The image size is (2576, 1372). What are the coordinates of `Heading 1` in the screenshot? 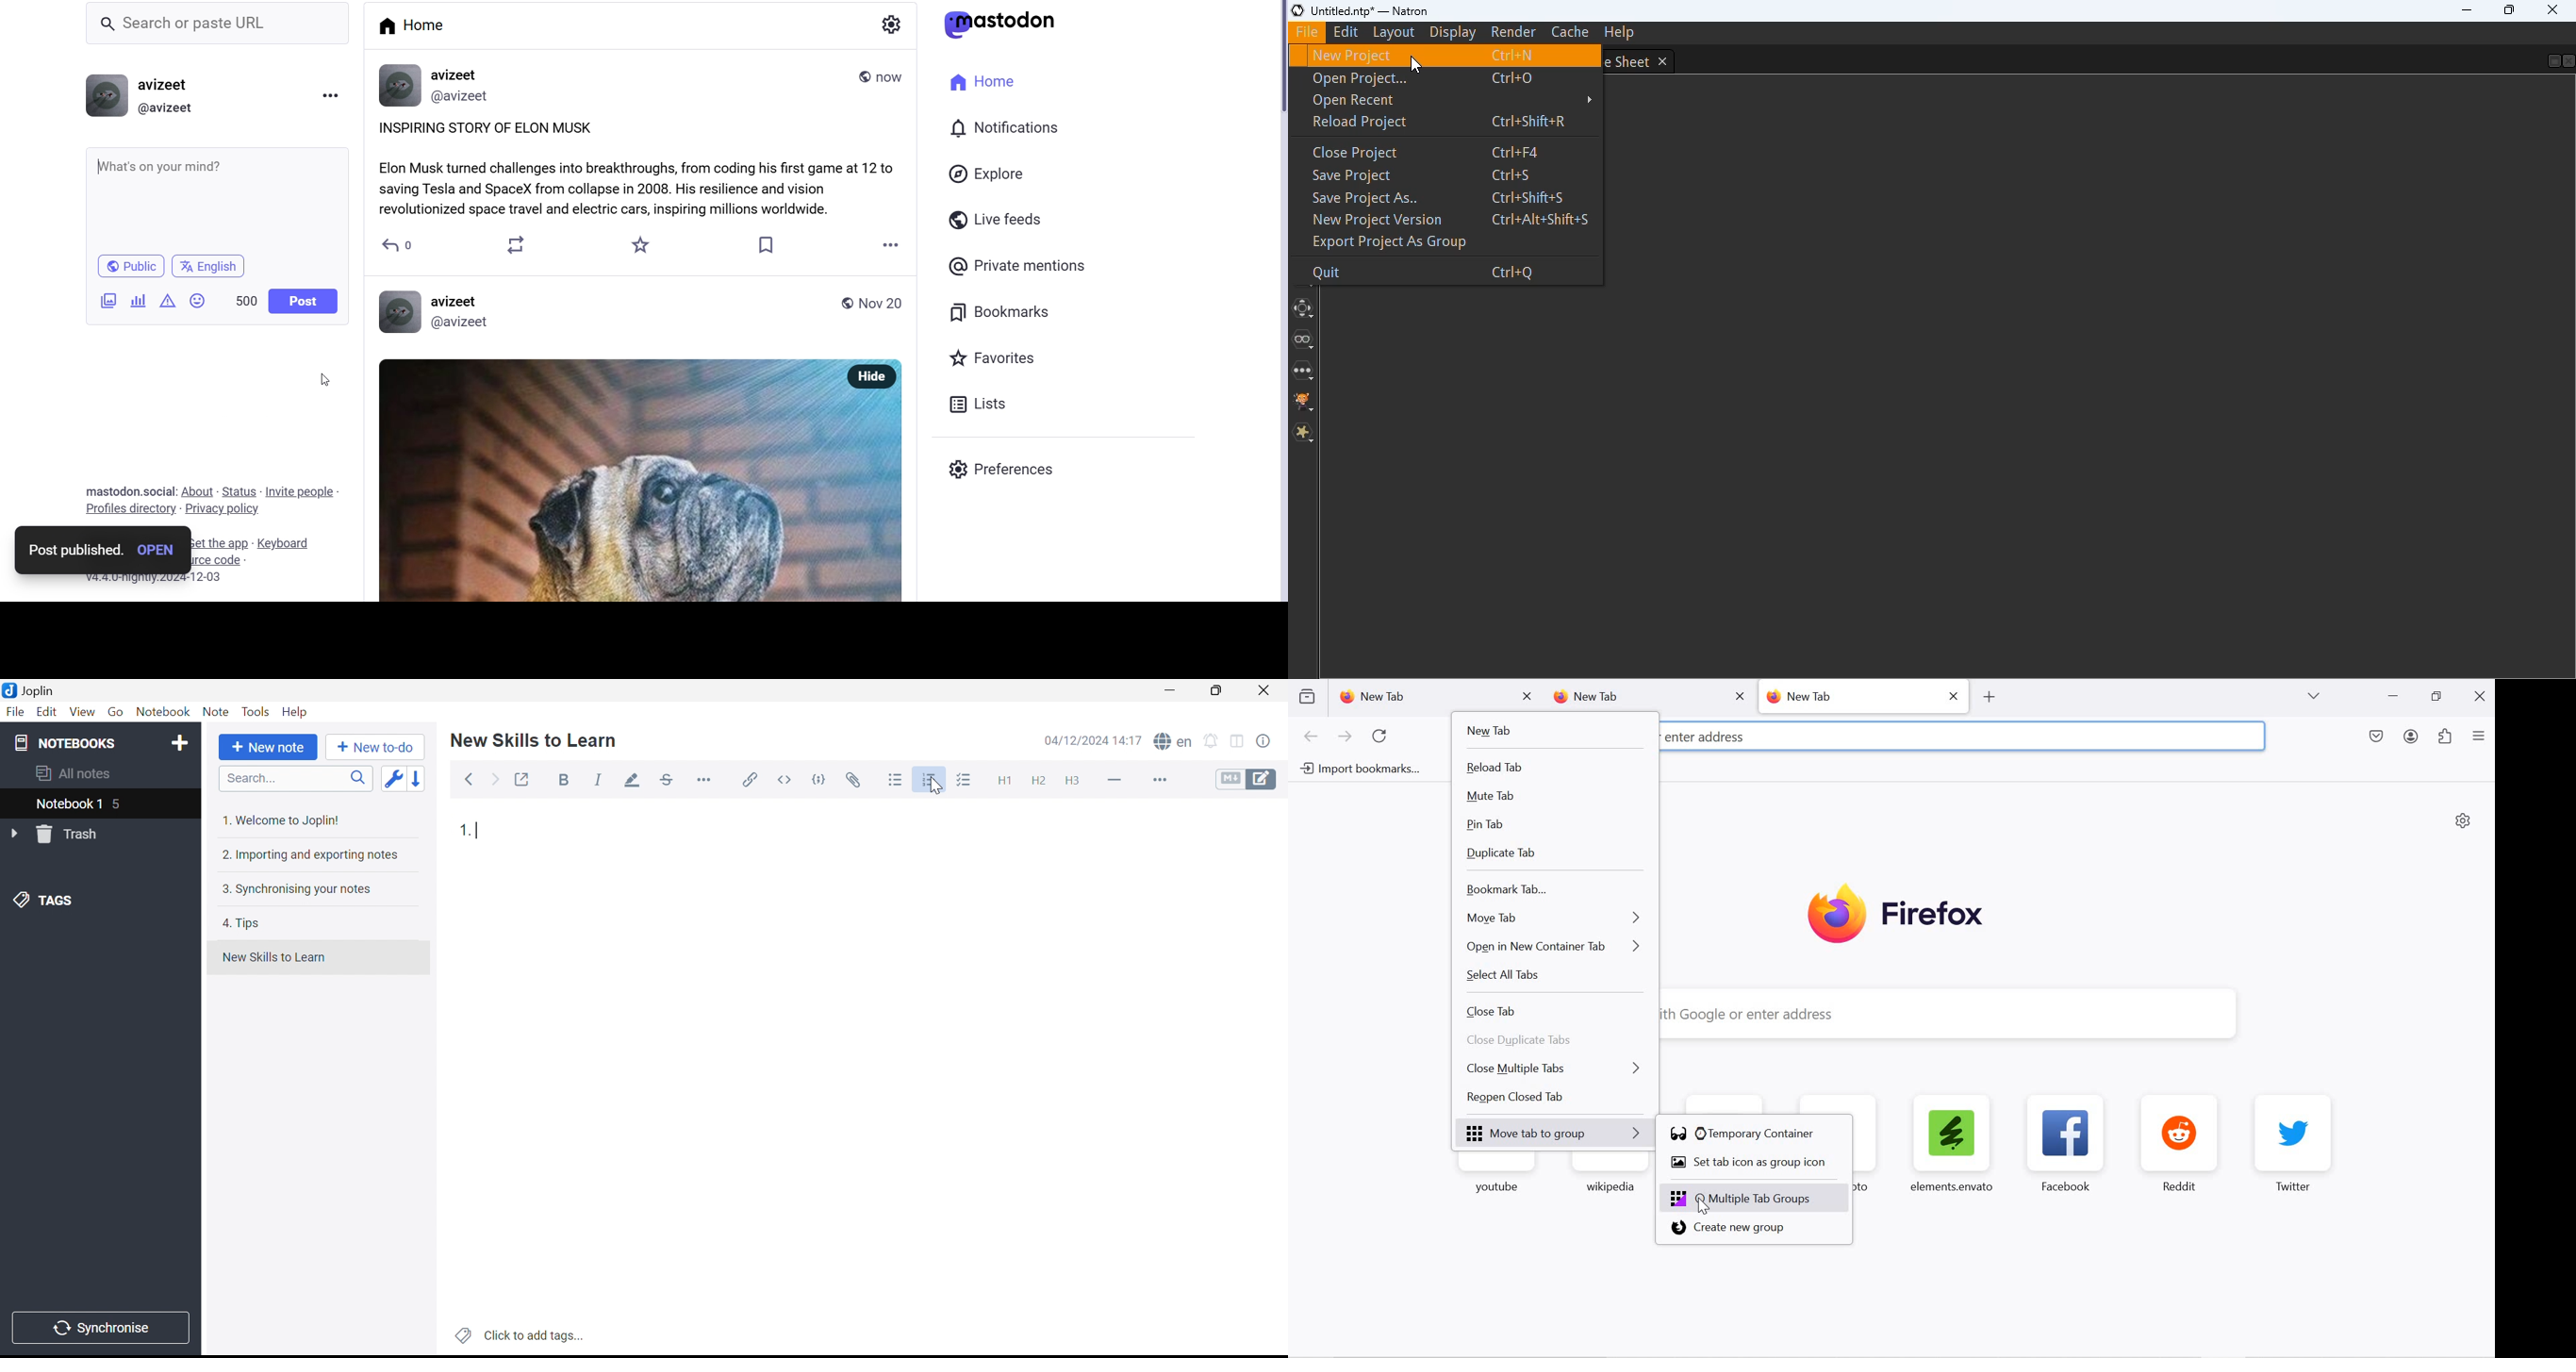 It's located at (1003, 782).